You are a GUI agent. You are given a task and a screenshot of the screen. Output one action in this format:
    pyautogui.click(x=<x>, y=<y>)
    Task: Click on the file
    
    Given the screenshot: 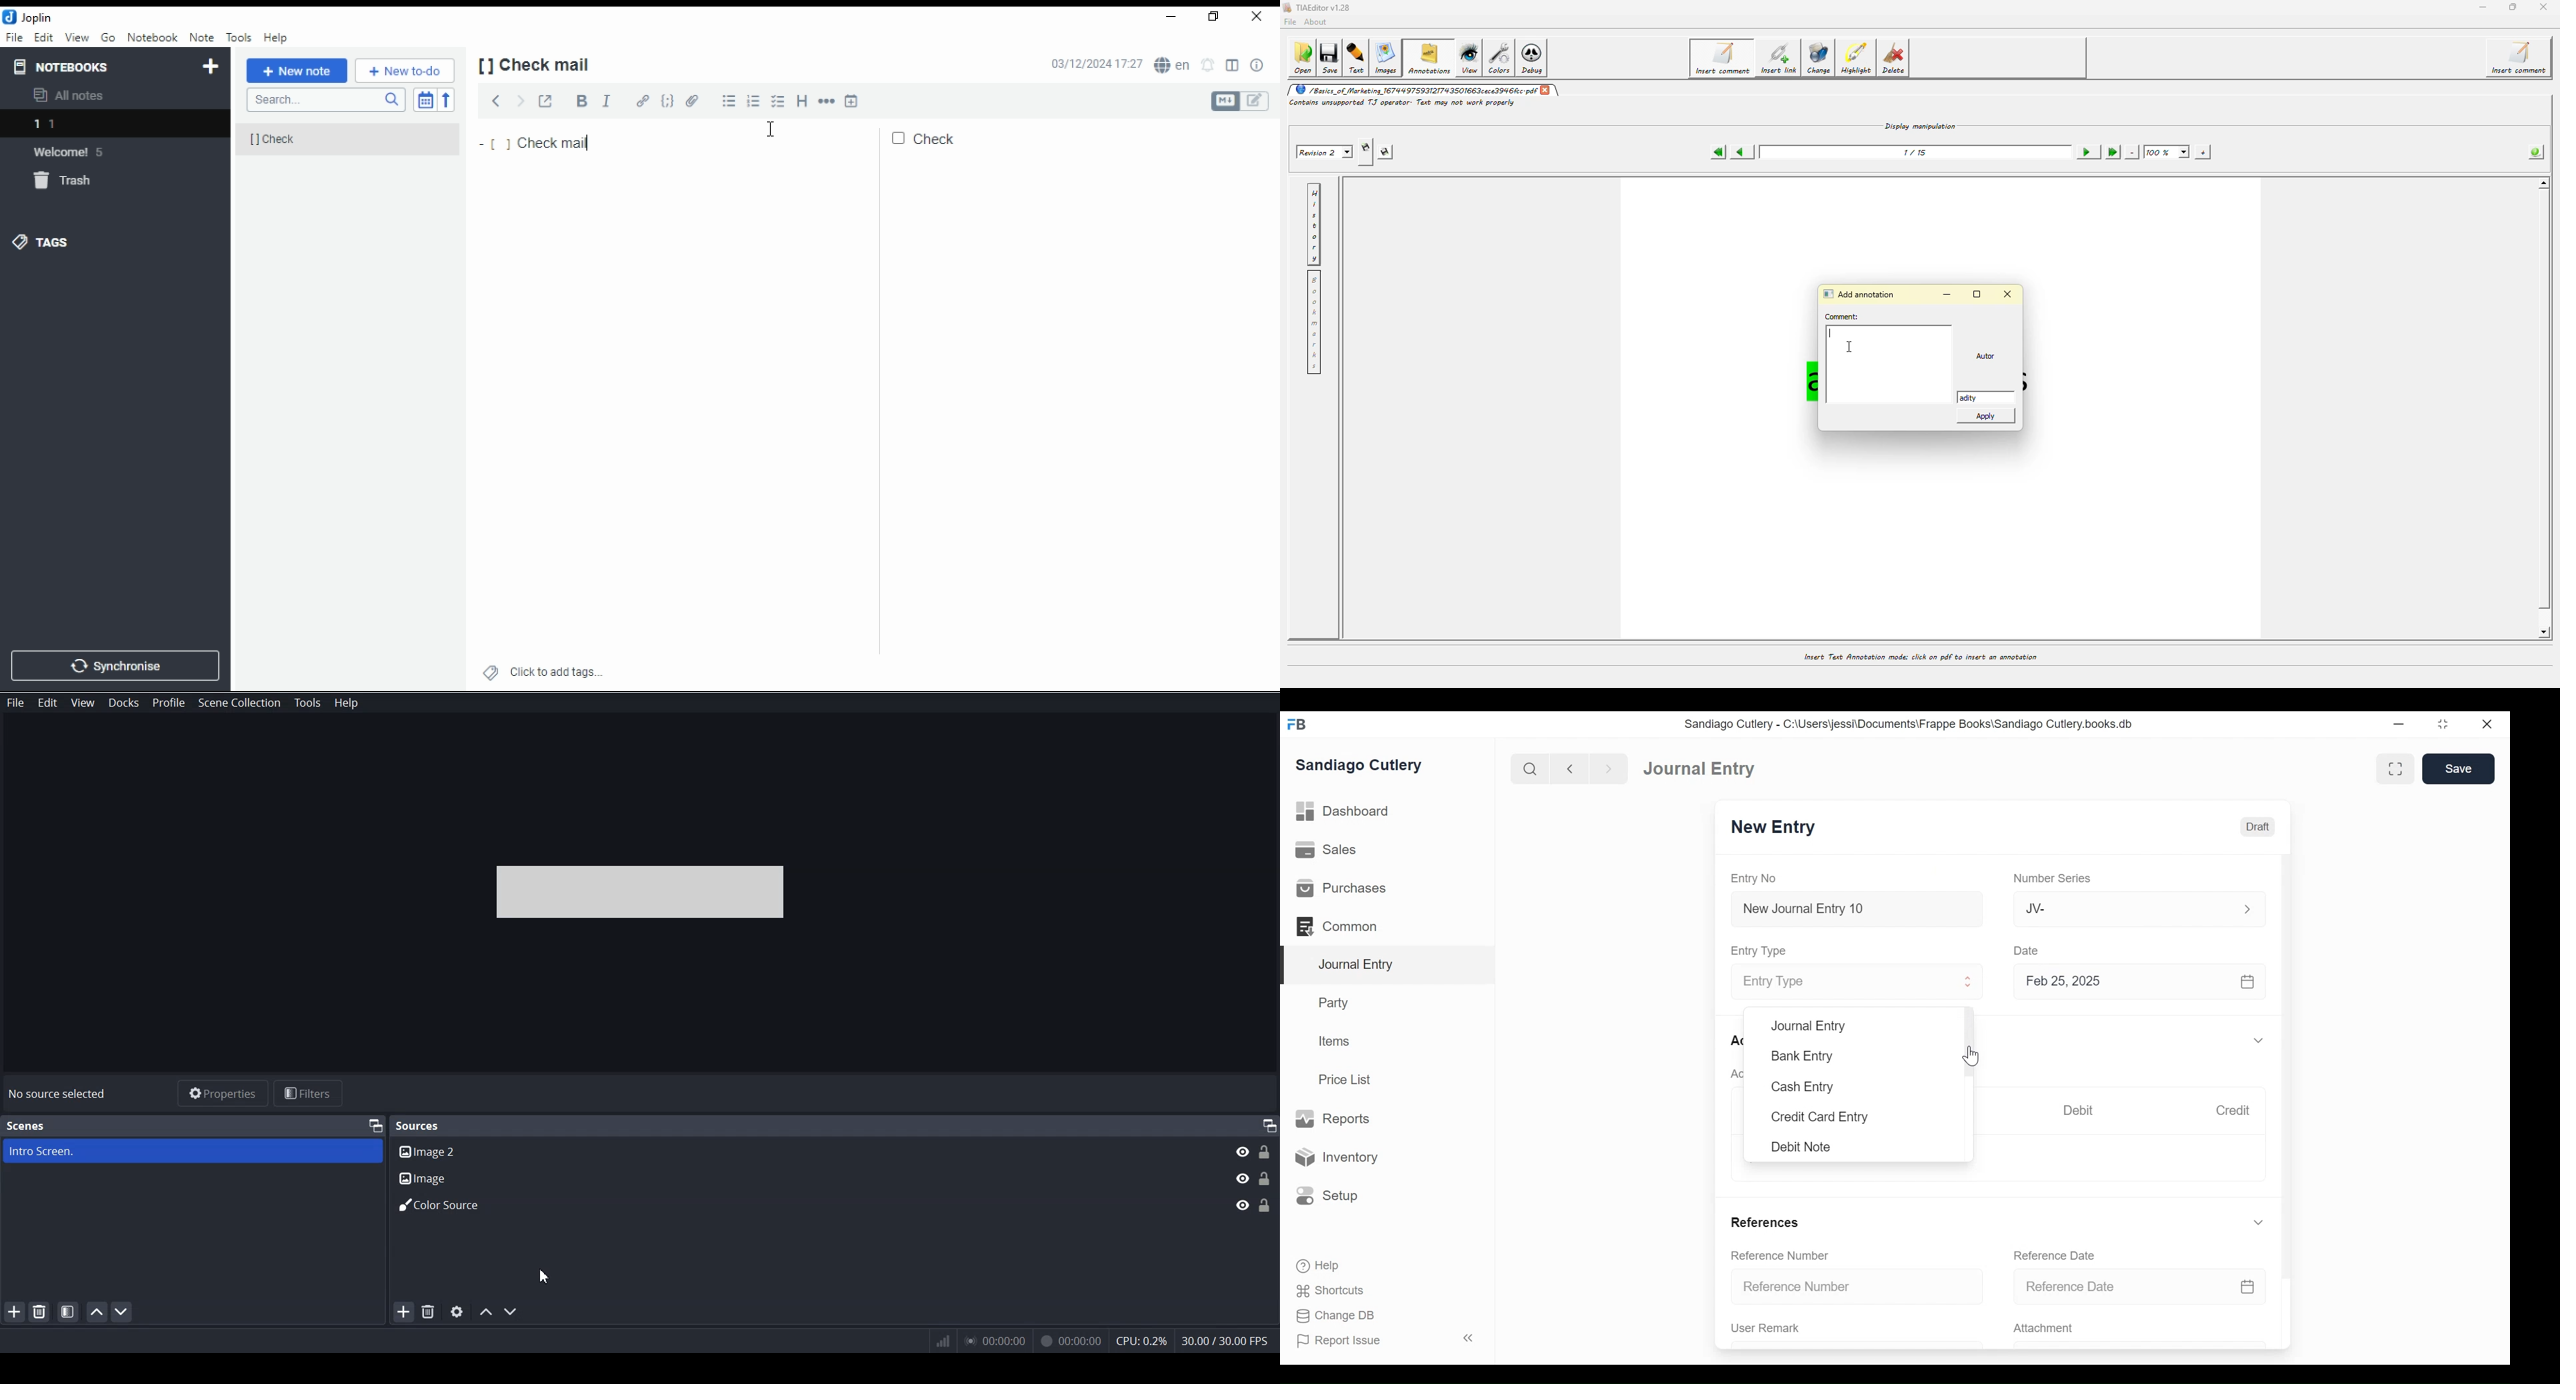 What is the action you would take?
    pyautogui.click(x=14, y=38)
    